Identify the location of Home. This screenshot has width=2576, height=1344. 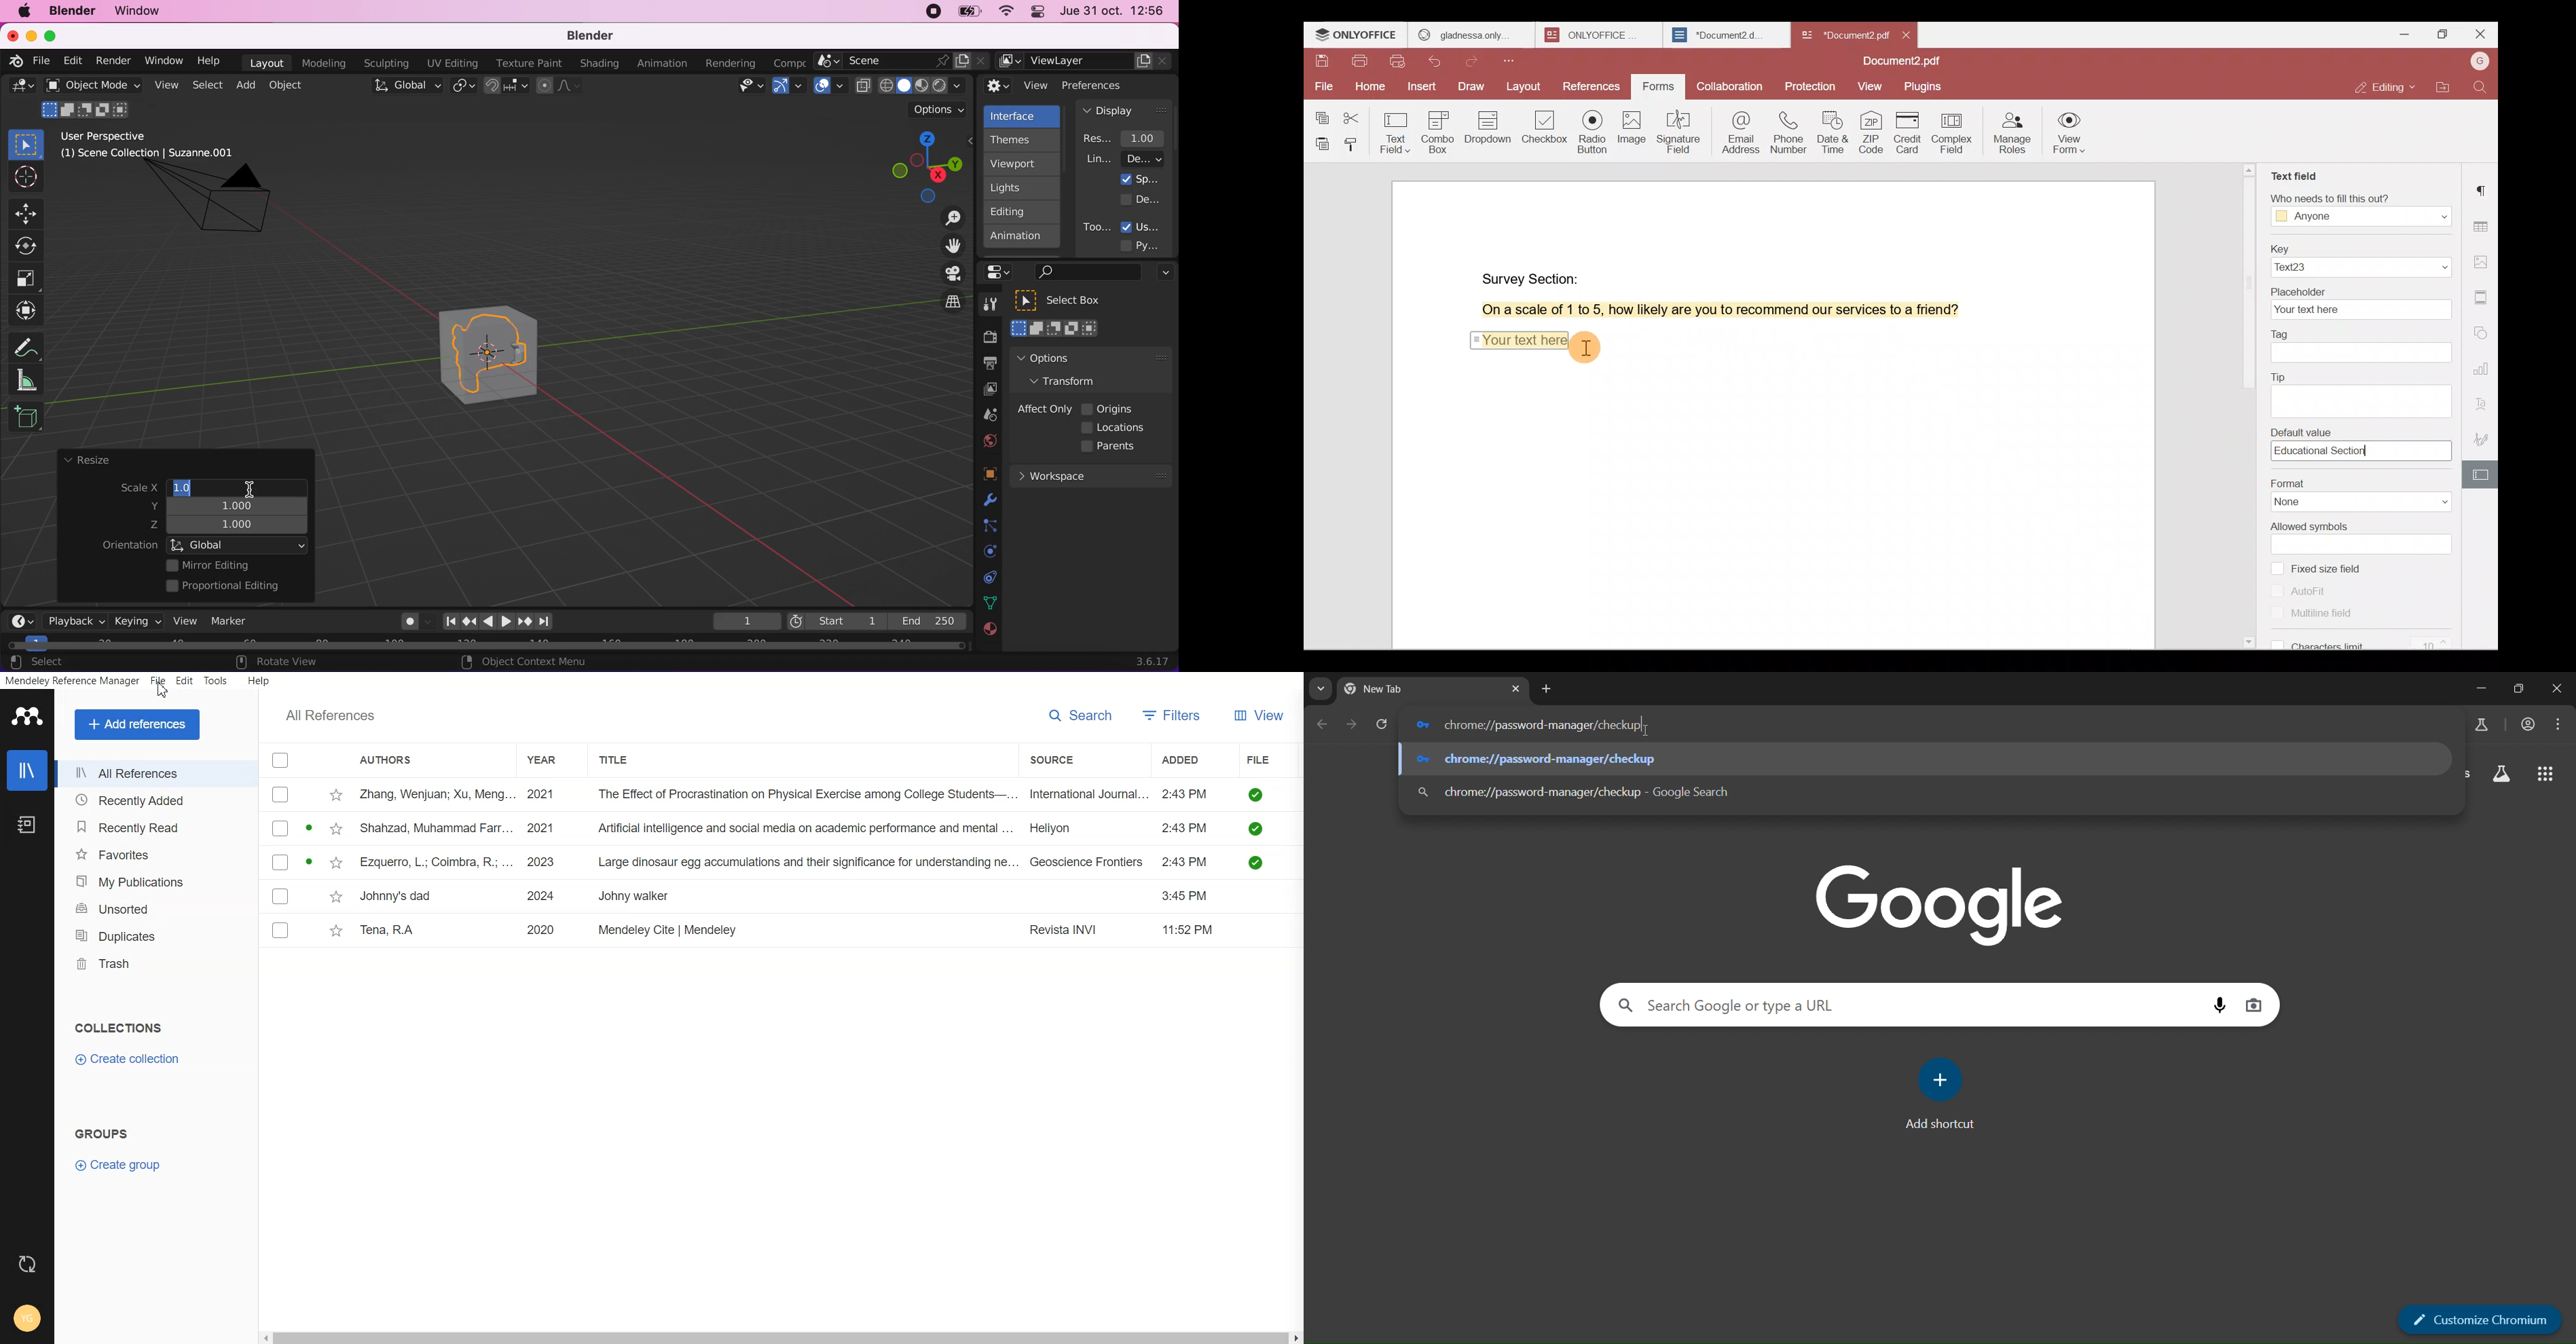
(1368, 89).